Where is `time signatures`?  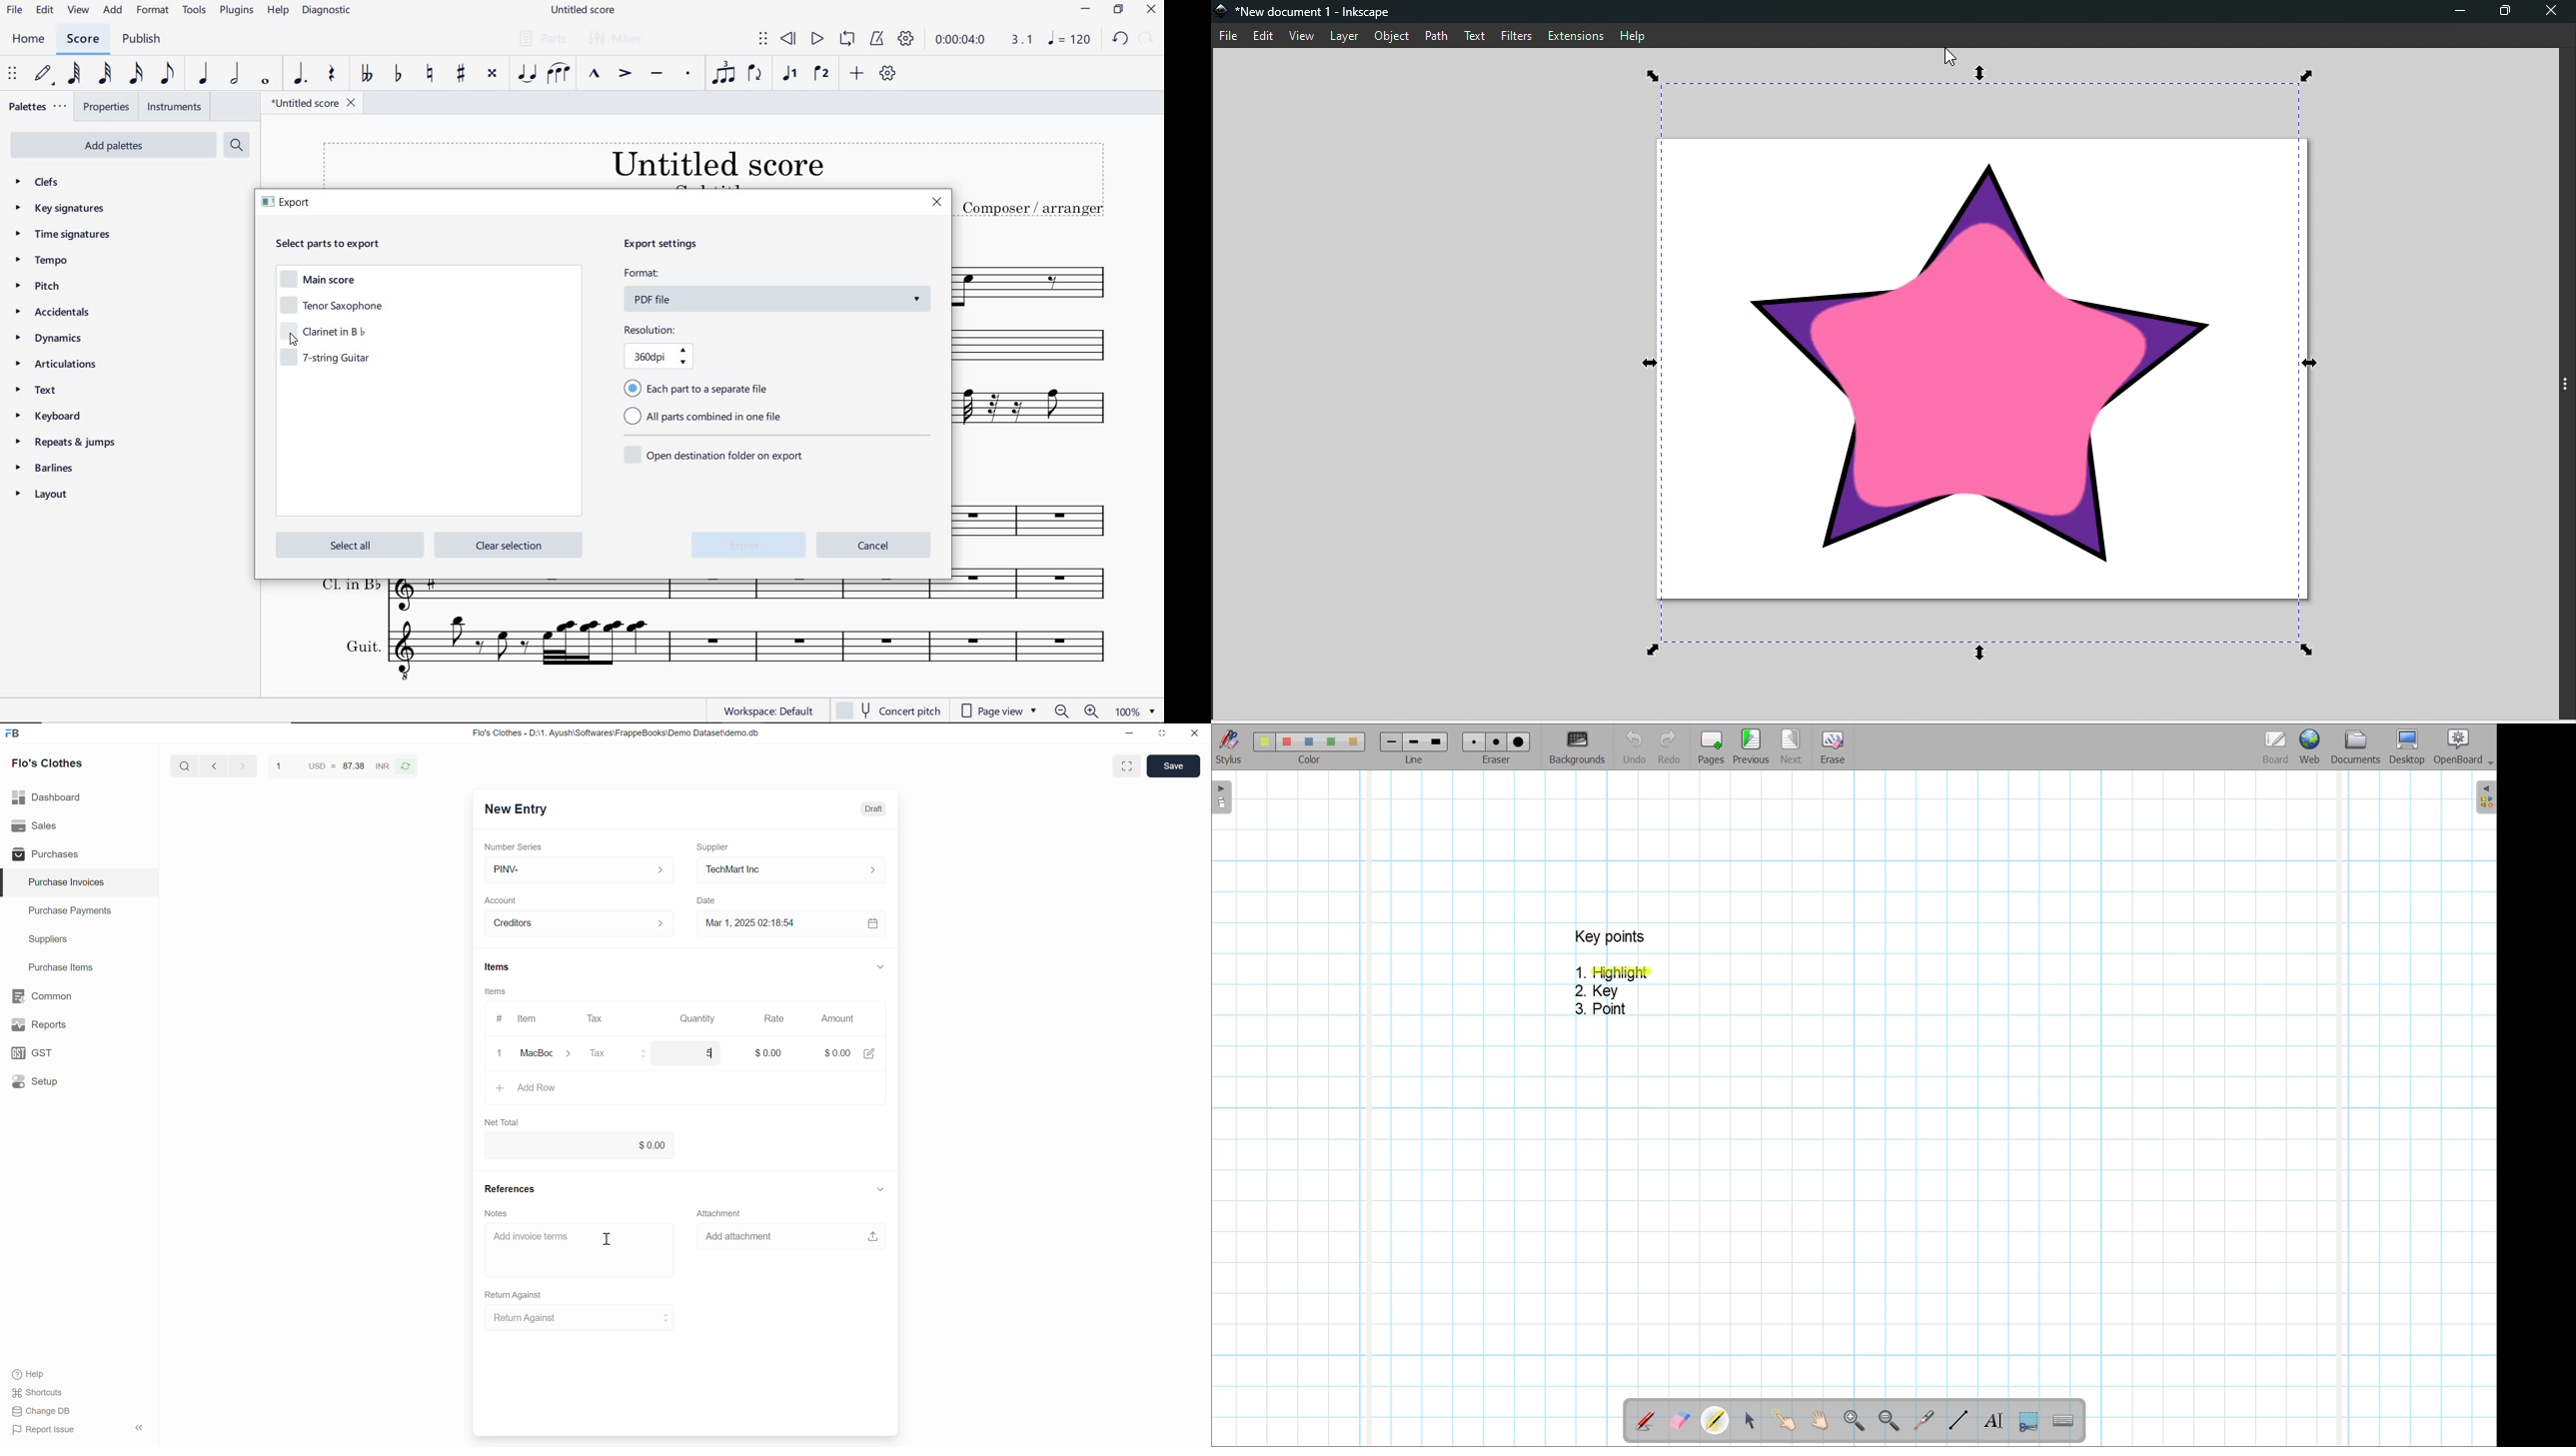 time signatures is located at coordinates (64, 236).